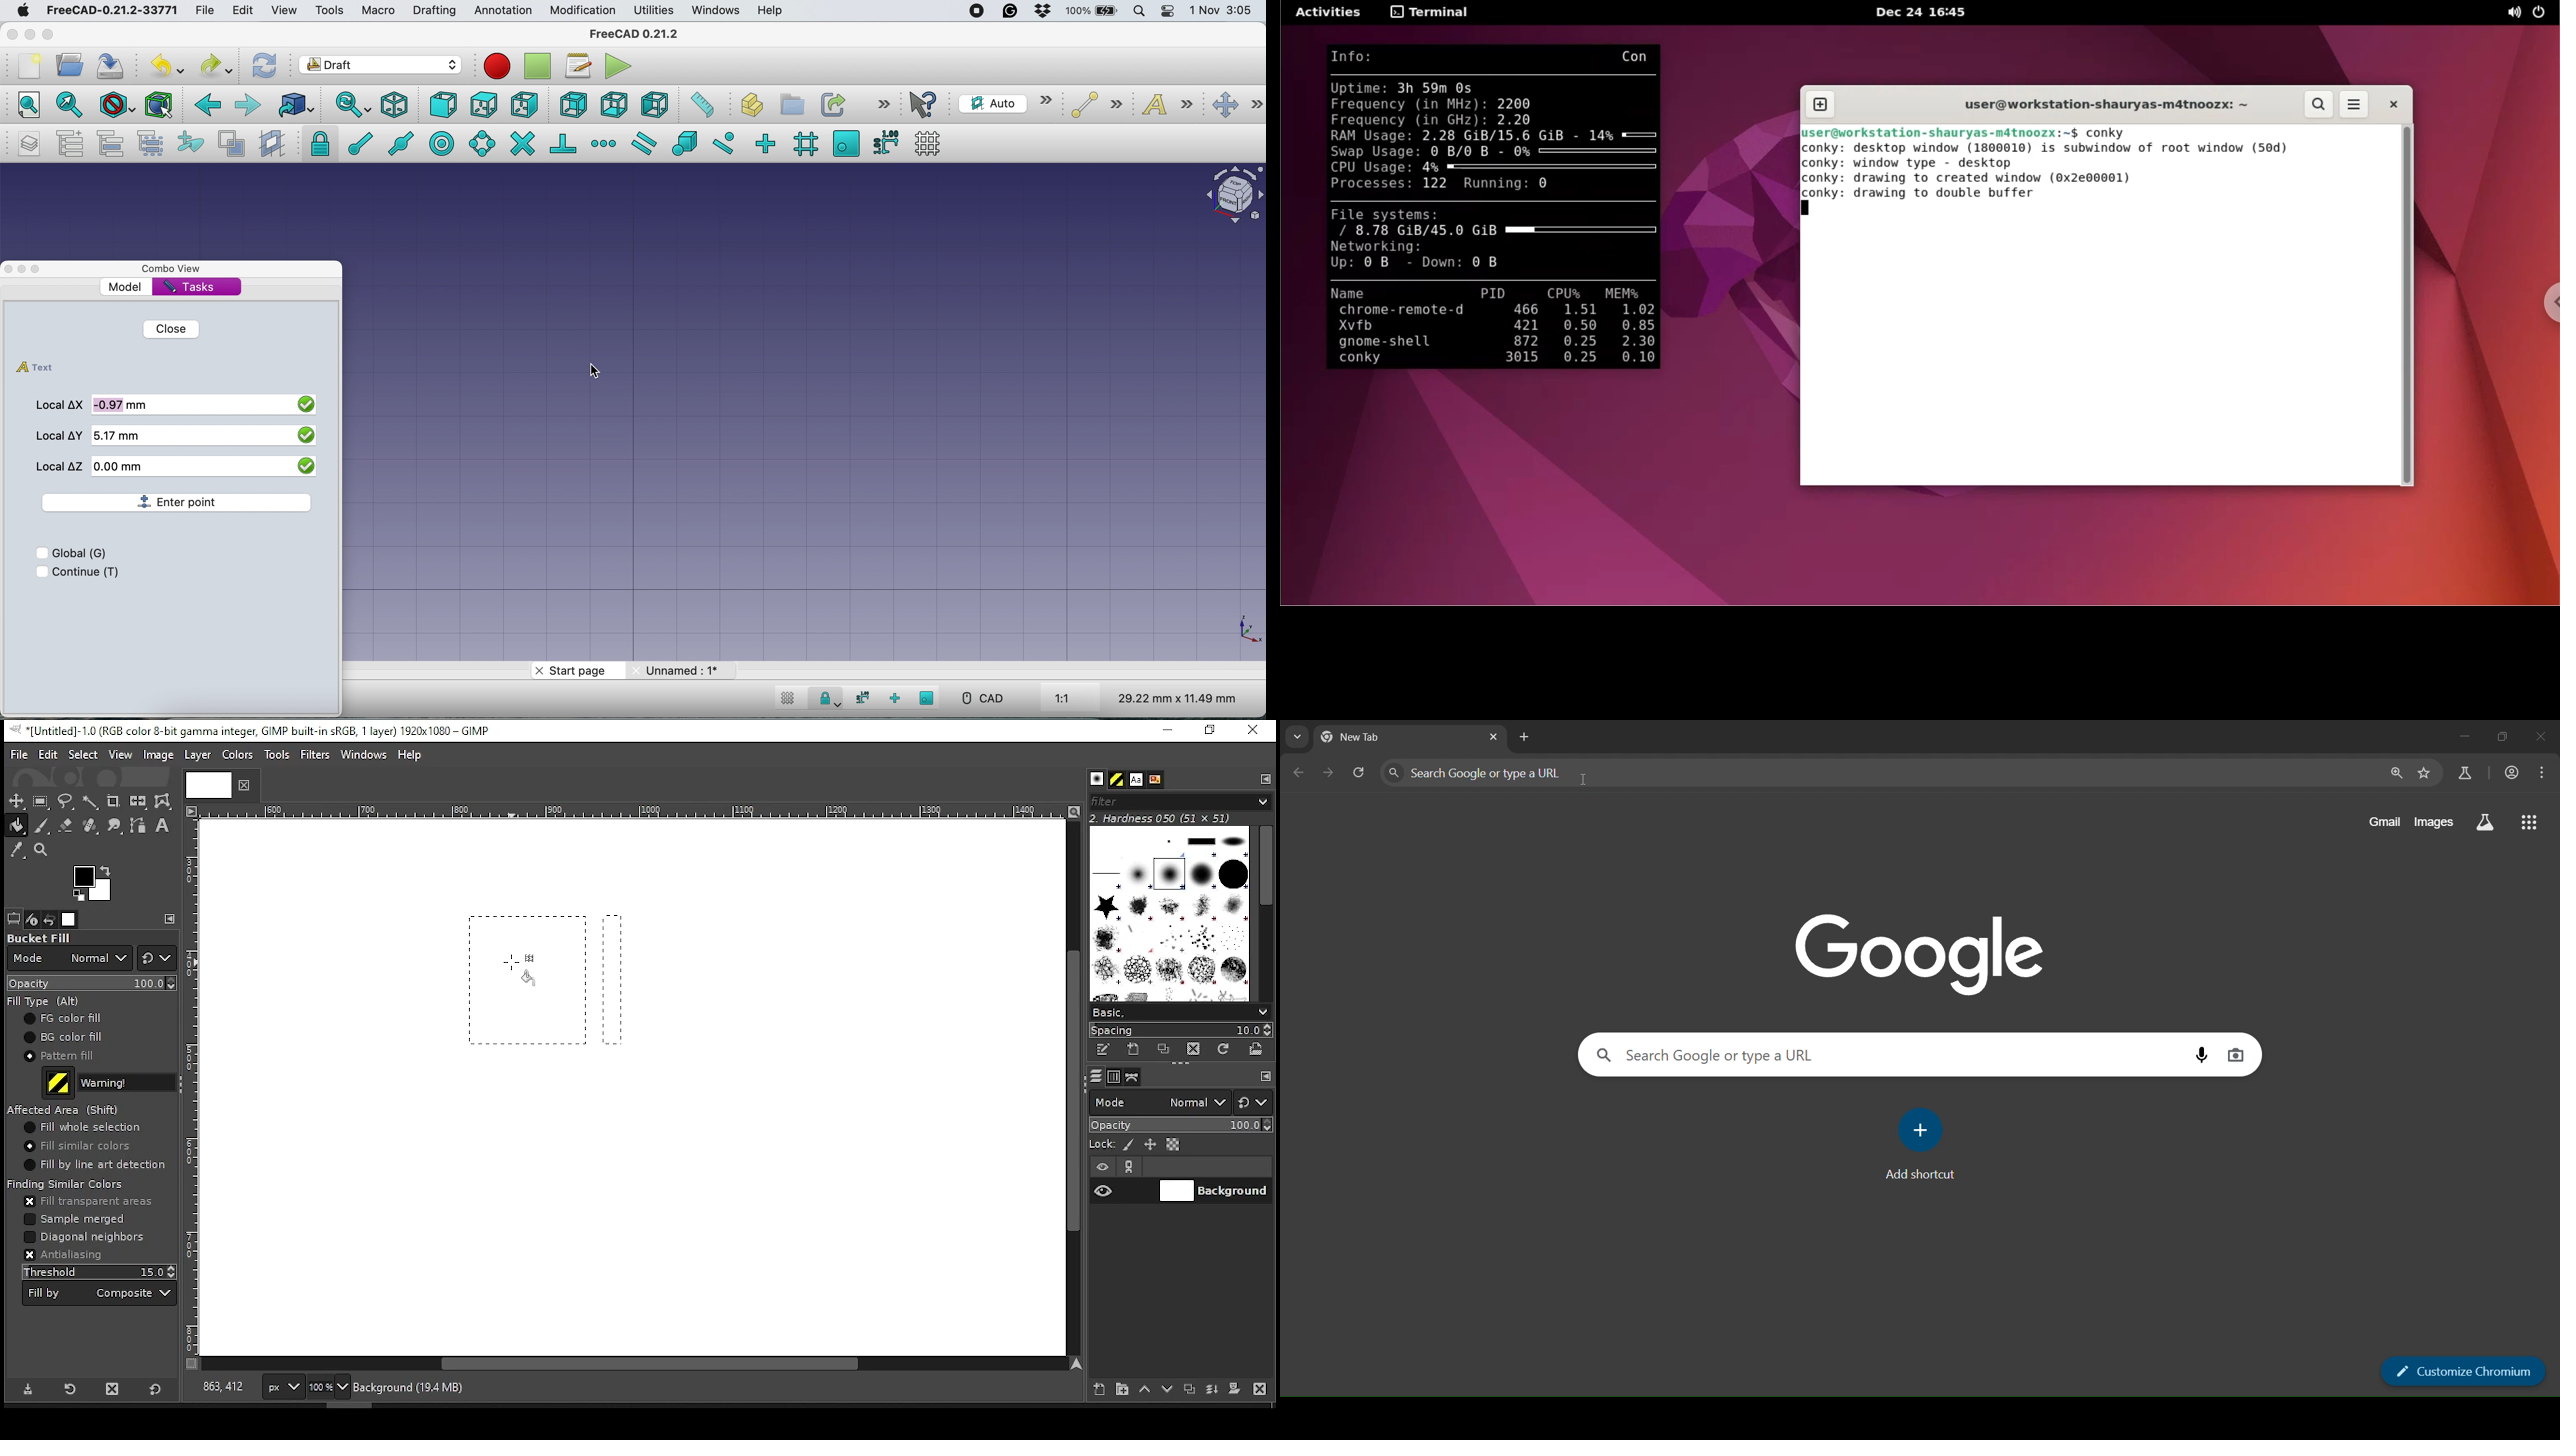  What do you see at coordinates (686, 143) in the screenshot?
I see `snap special` at bounding box center [686, 143].